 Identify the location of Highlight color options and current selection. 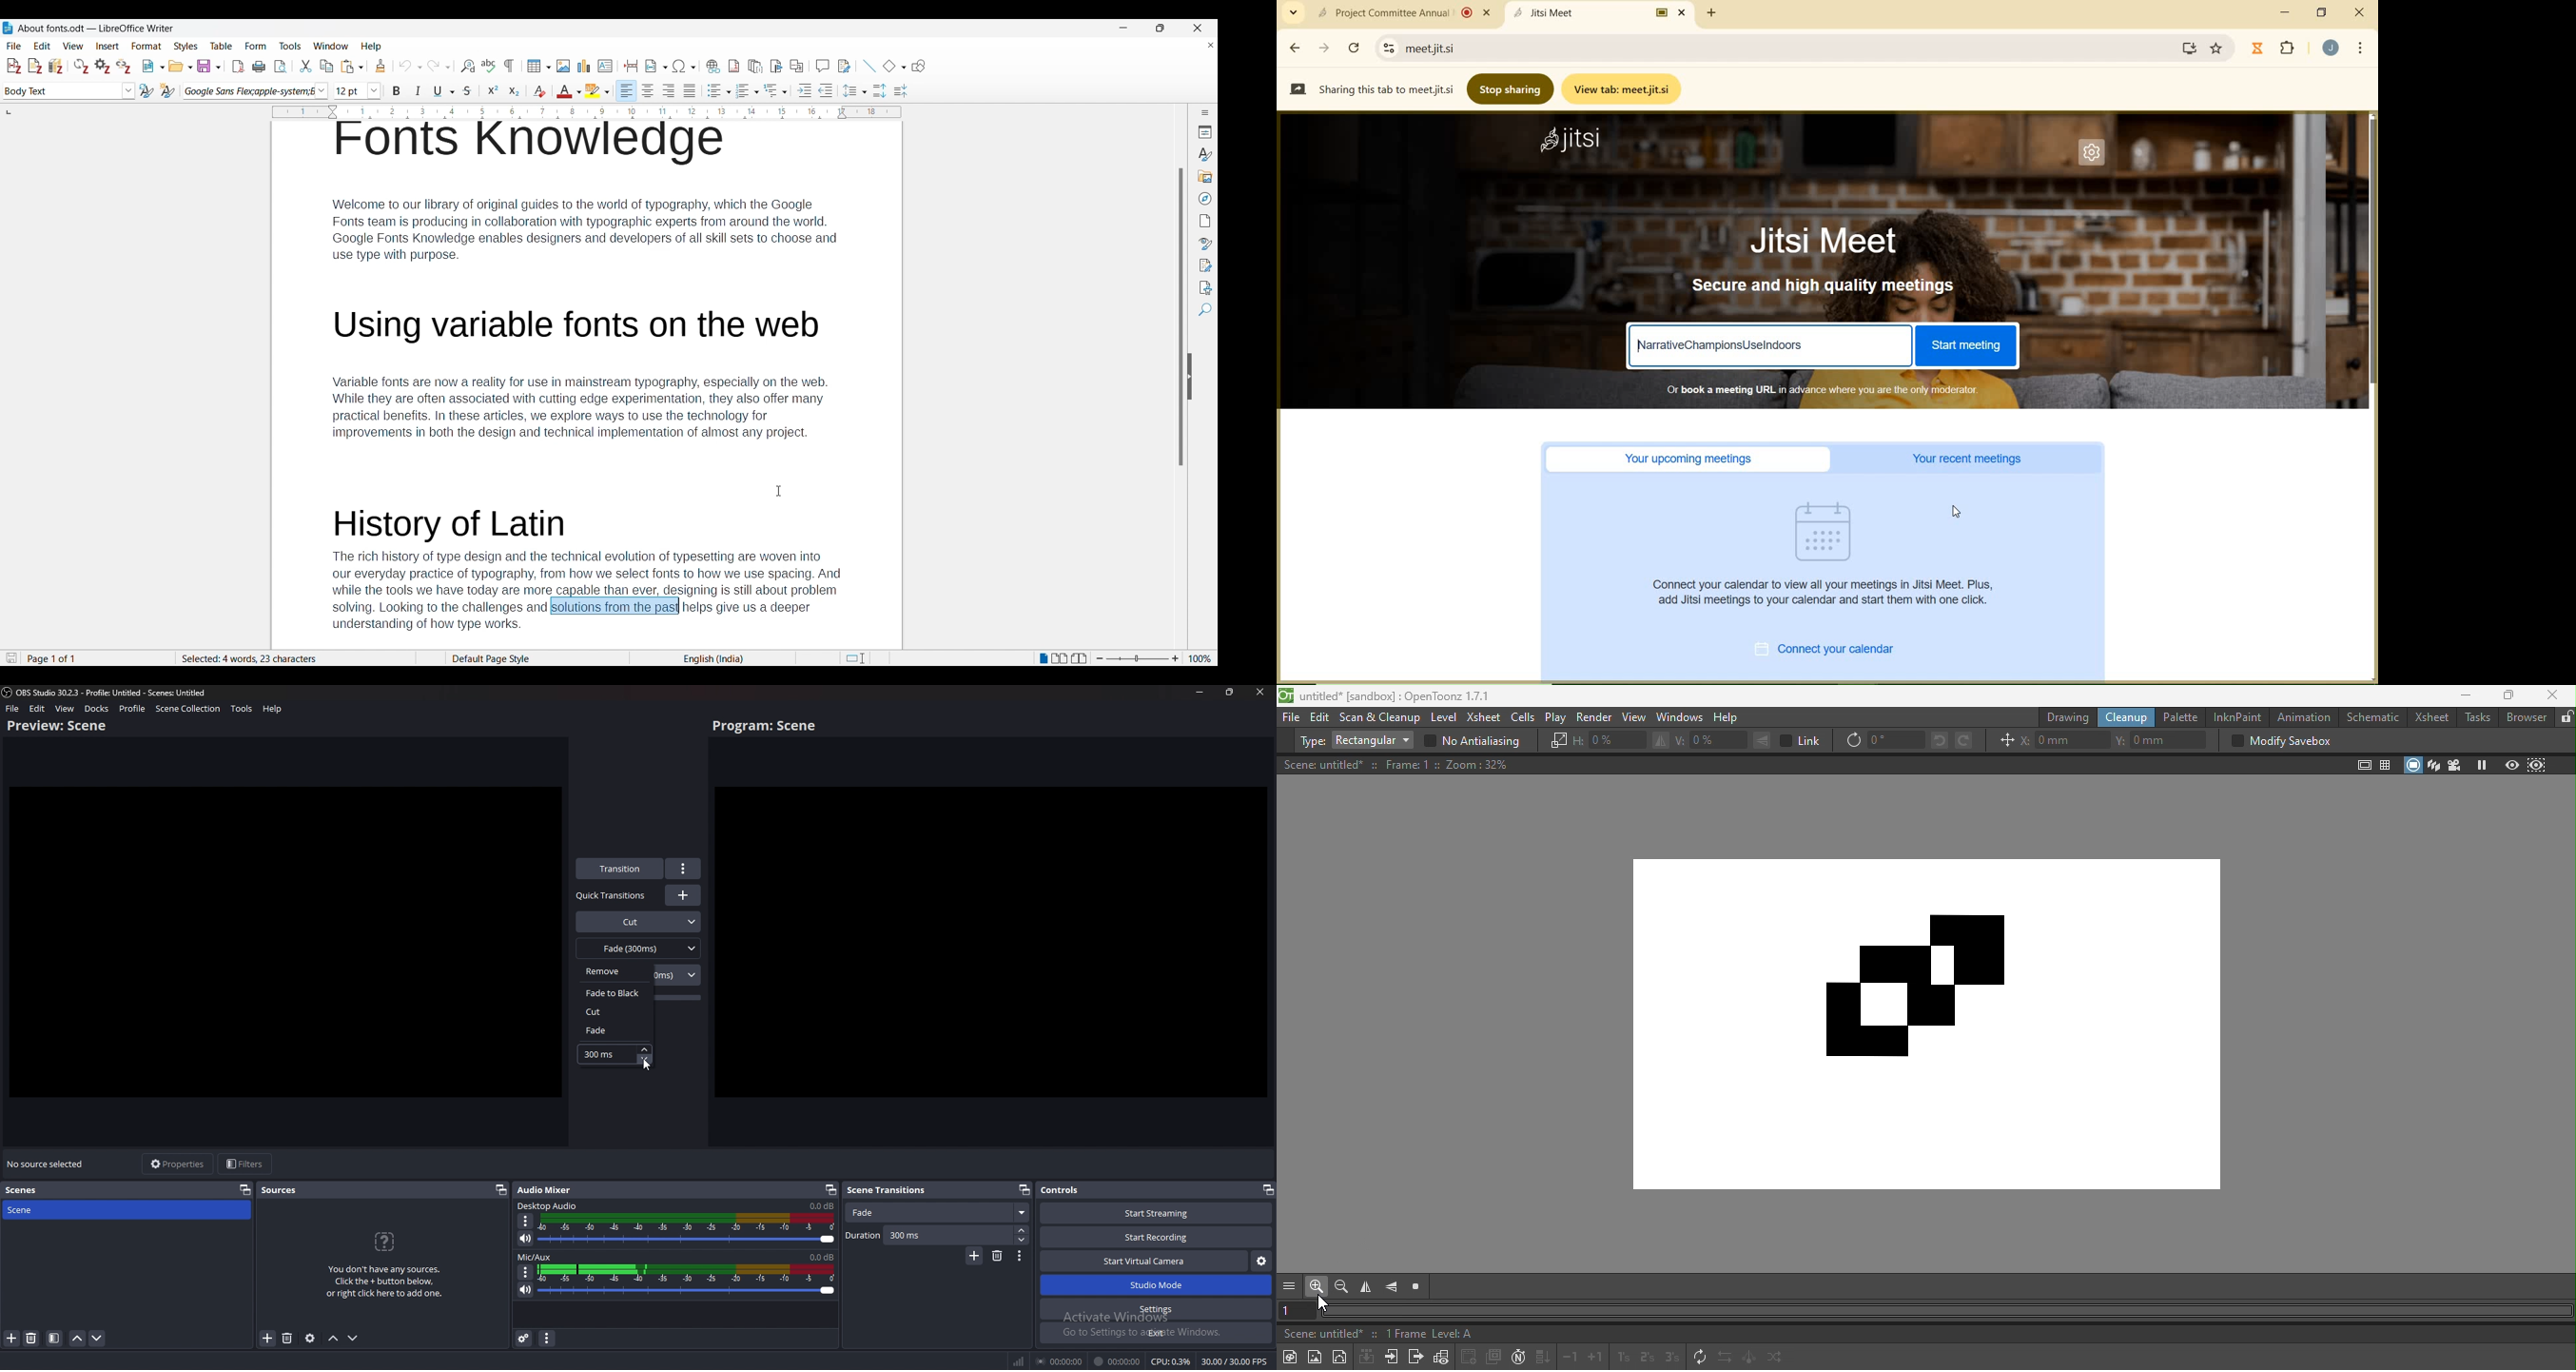
(597, 91).